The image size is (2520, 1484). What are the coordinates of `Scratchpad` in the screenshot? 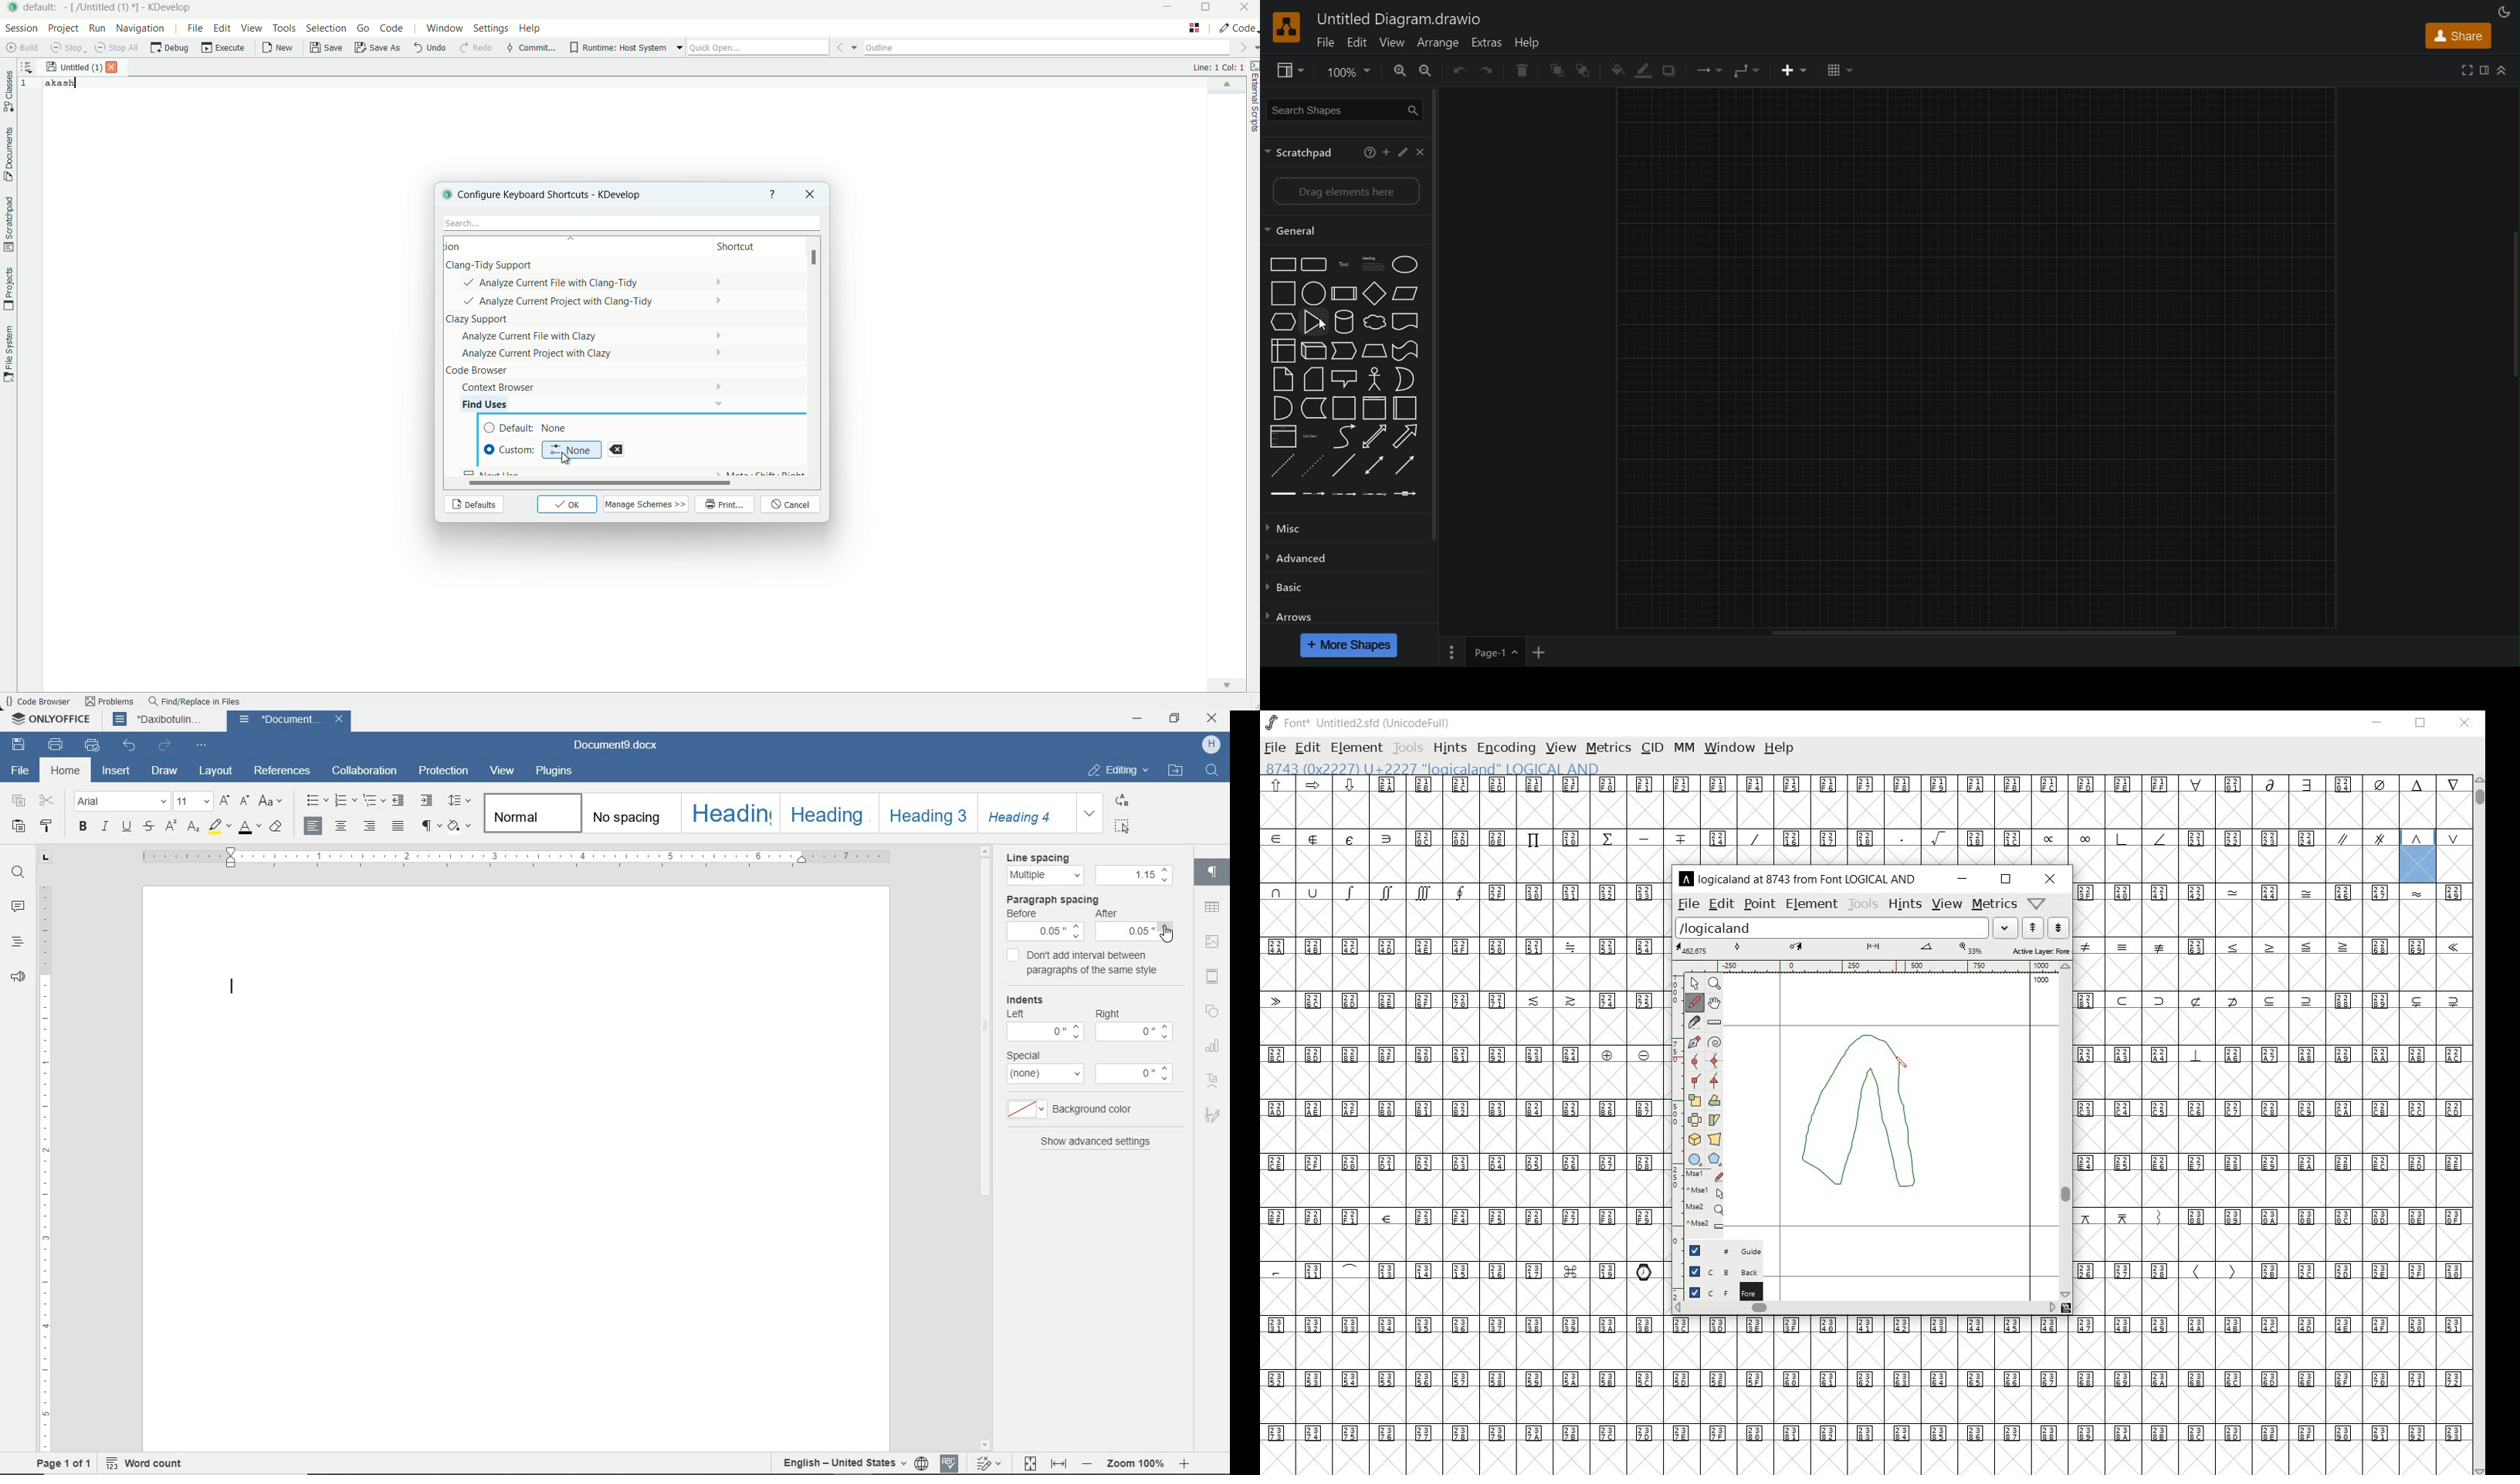 It's located at (1348, 150).